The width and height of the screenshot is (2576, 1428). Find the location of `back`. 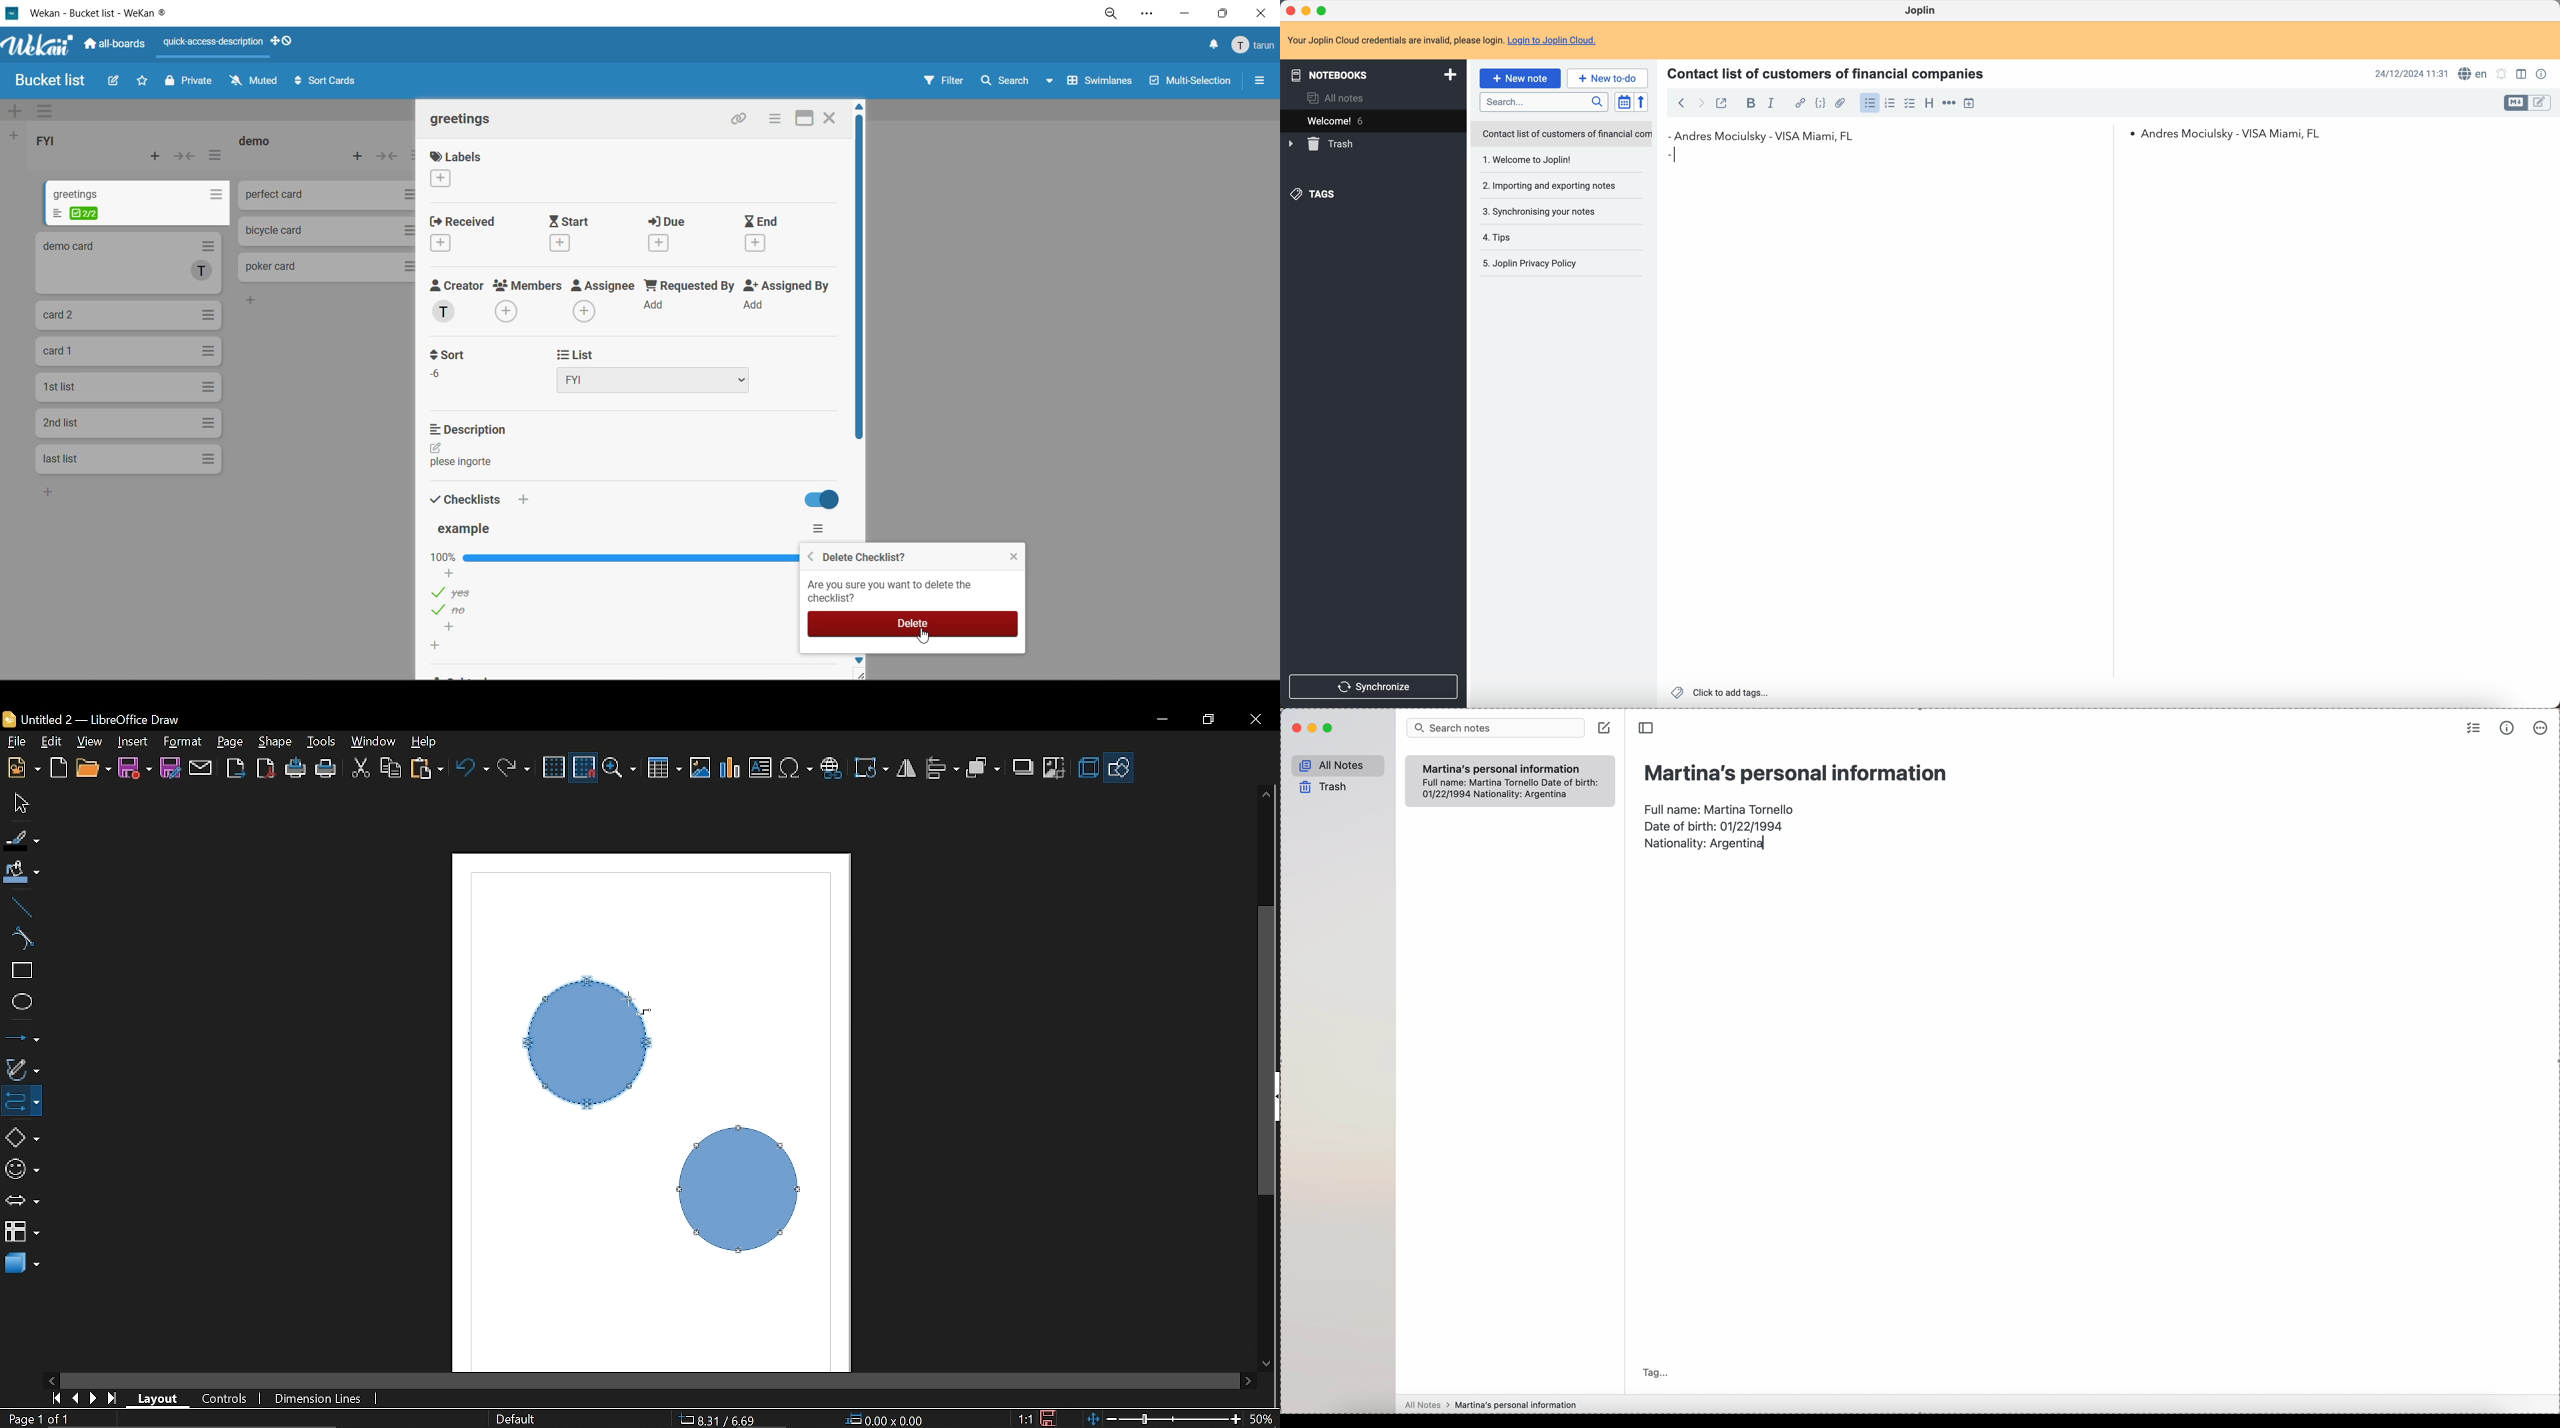

back is located at coordinates (1681, 102).